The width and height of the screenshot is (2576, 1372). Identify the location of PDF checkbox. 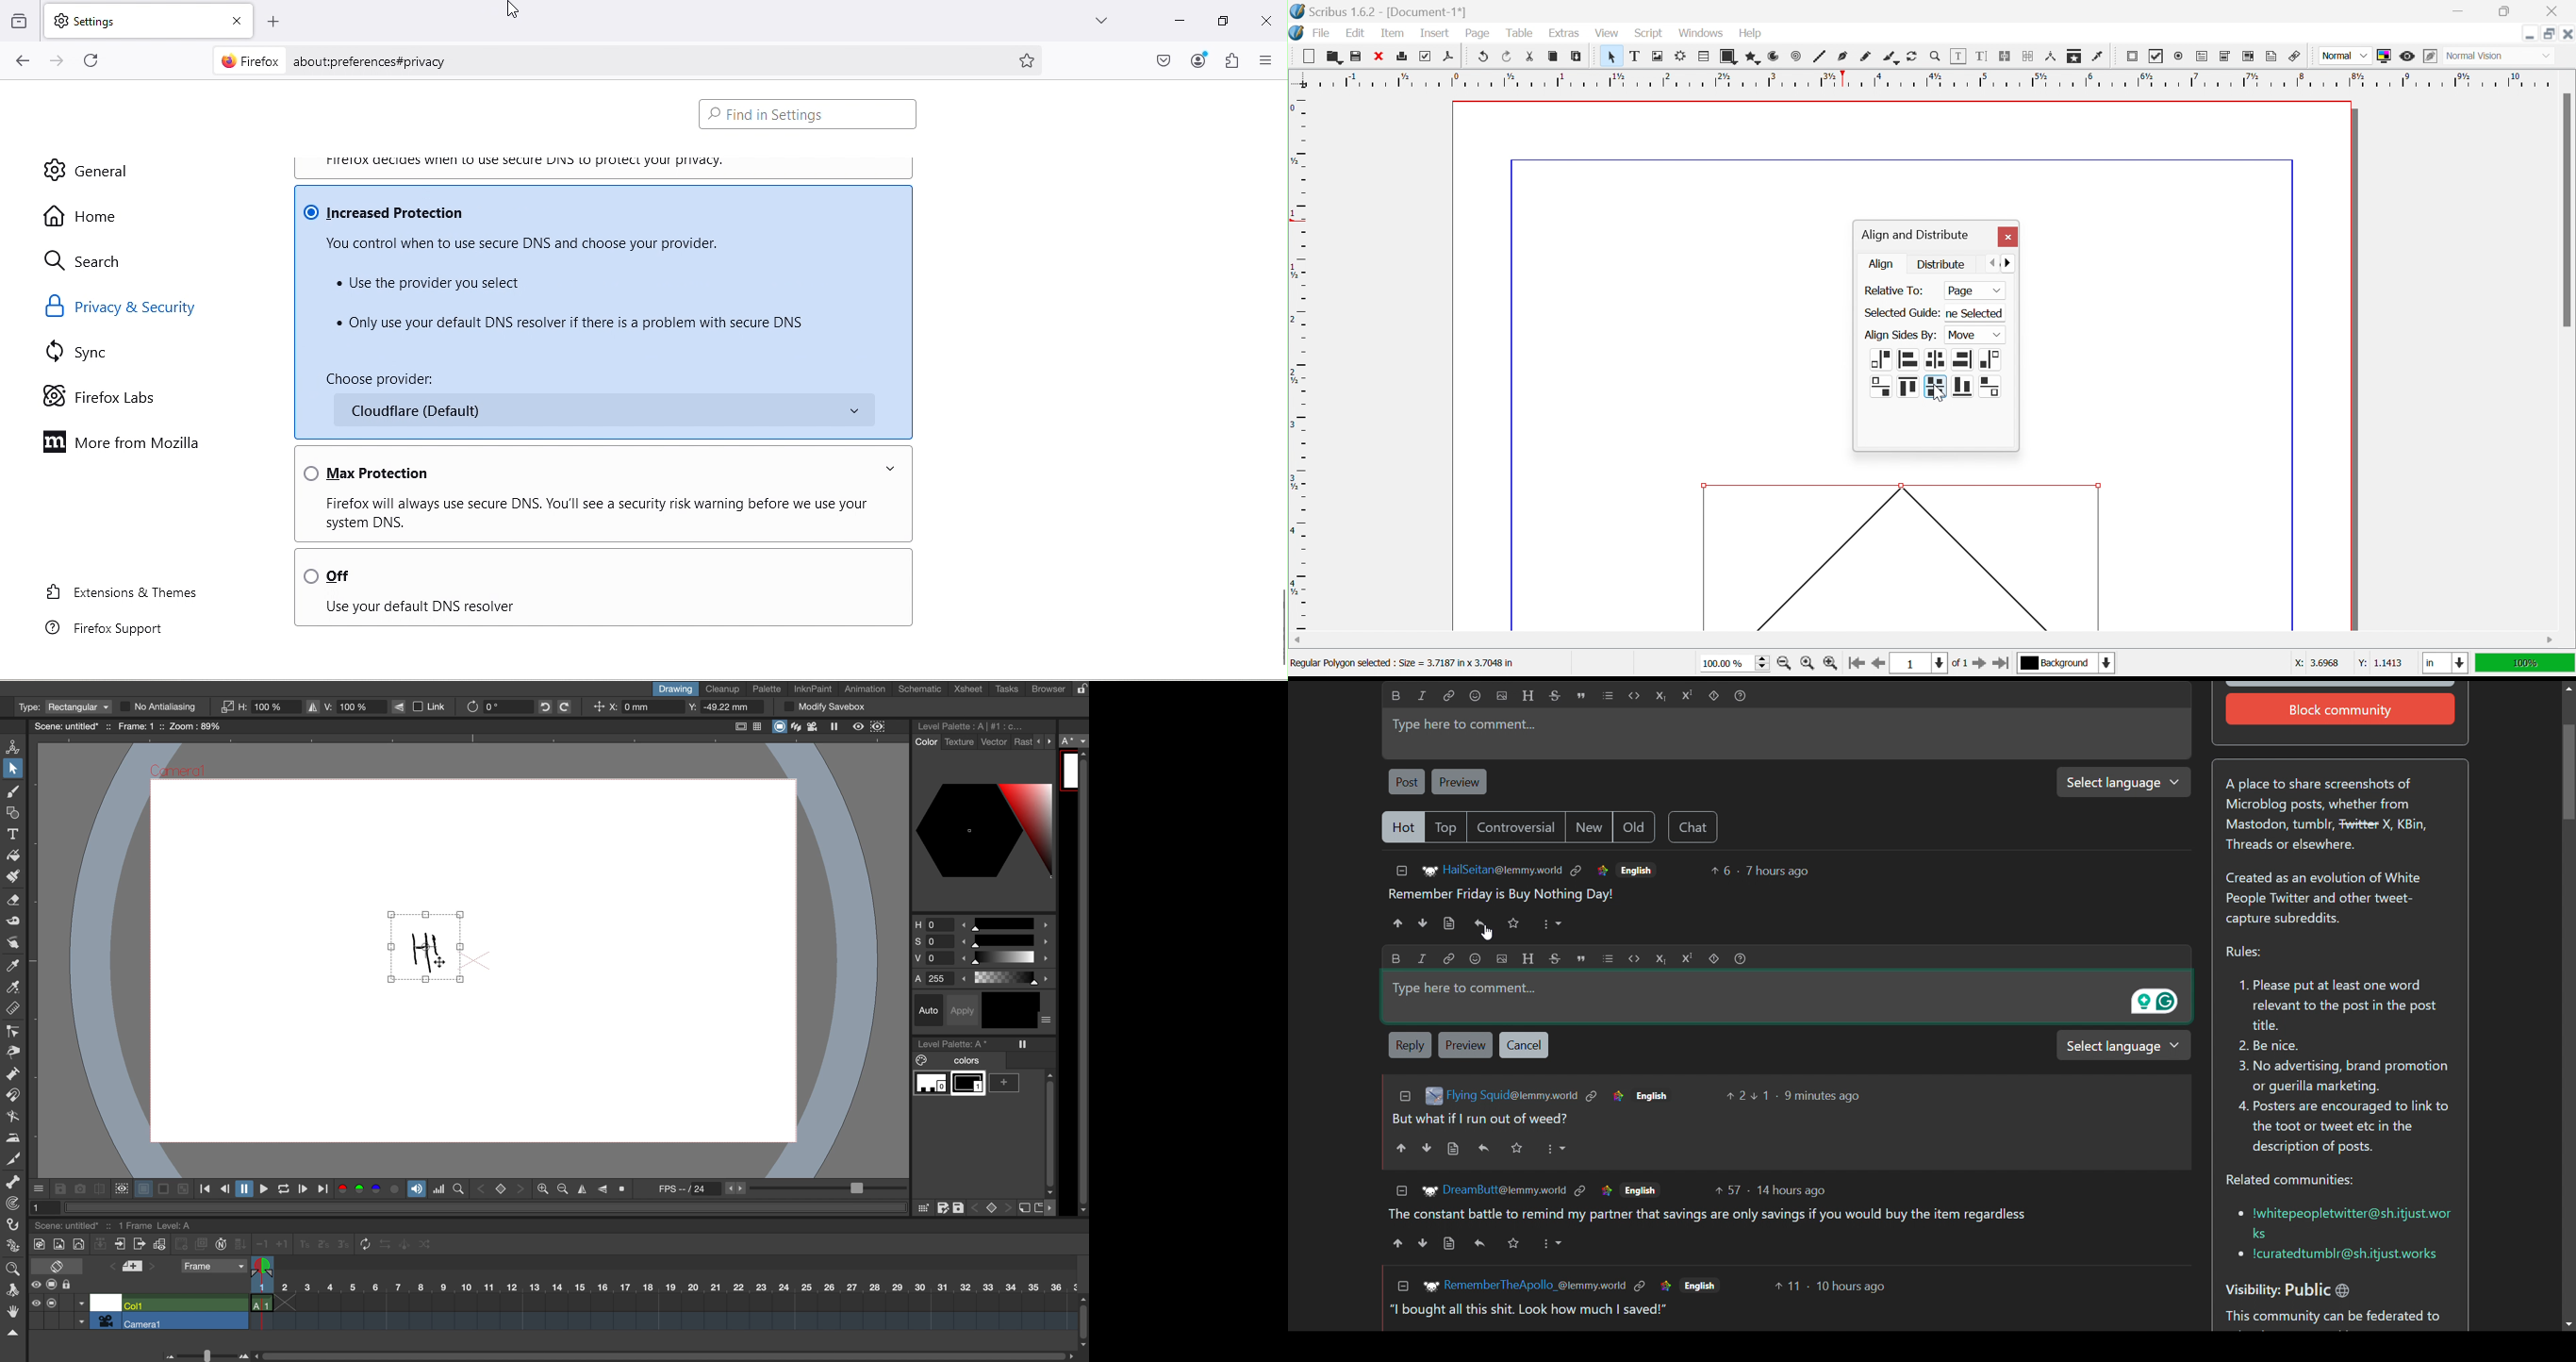
(2156, 56).